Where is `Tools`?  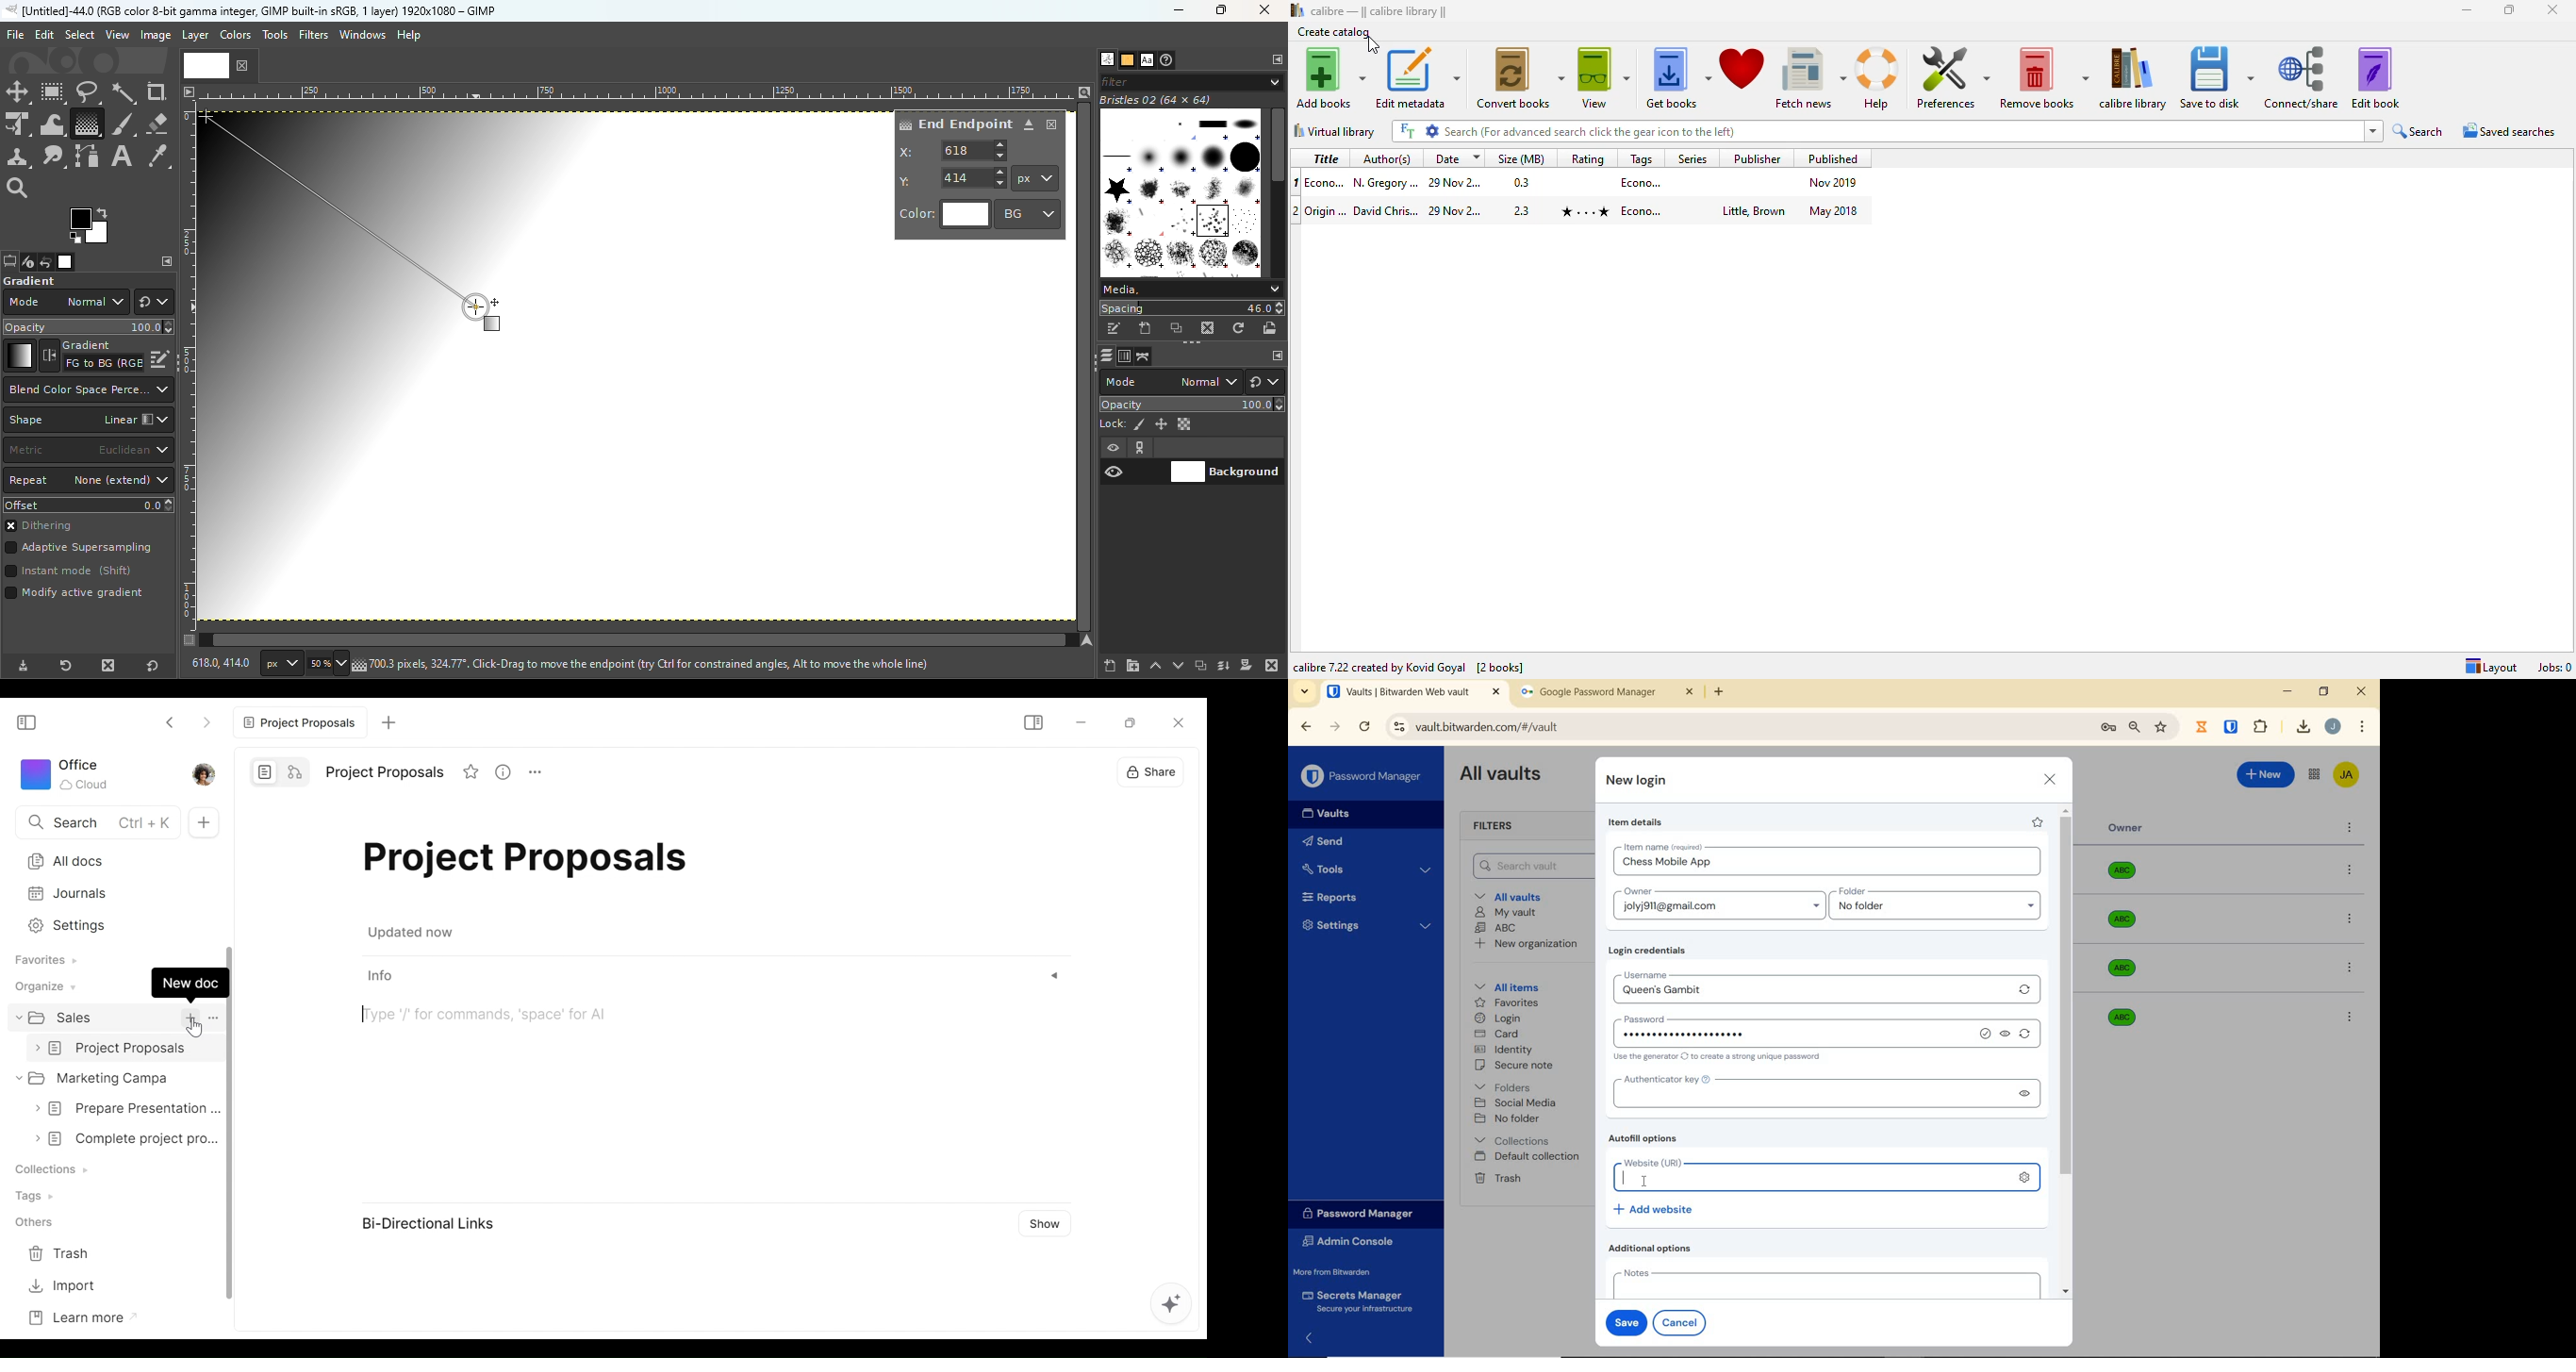
Tools is located at coordinates (1367, 870).